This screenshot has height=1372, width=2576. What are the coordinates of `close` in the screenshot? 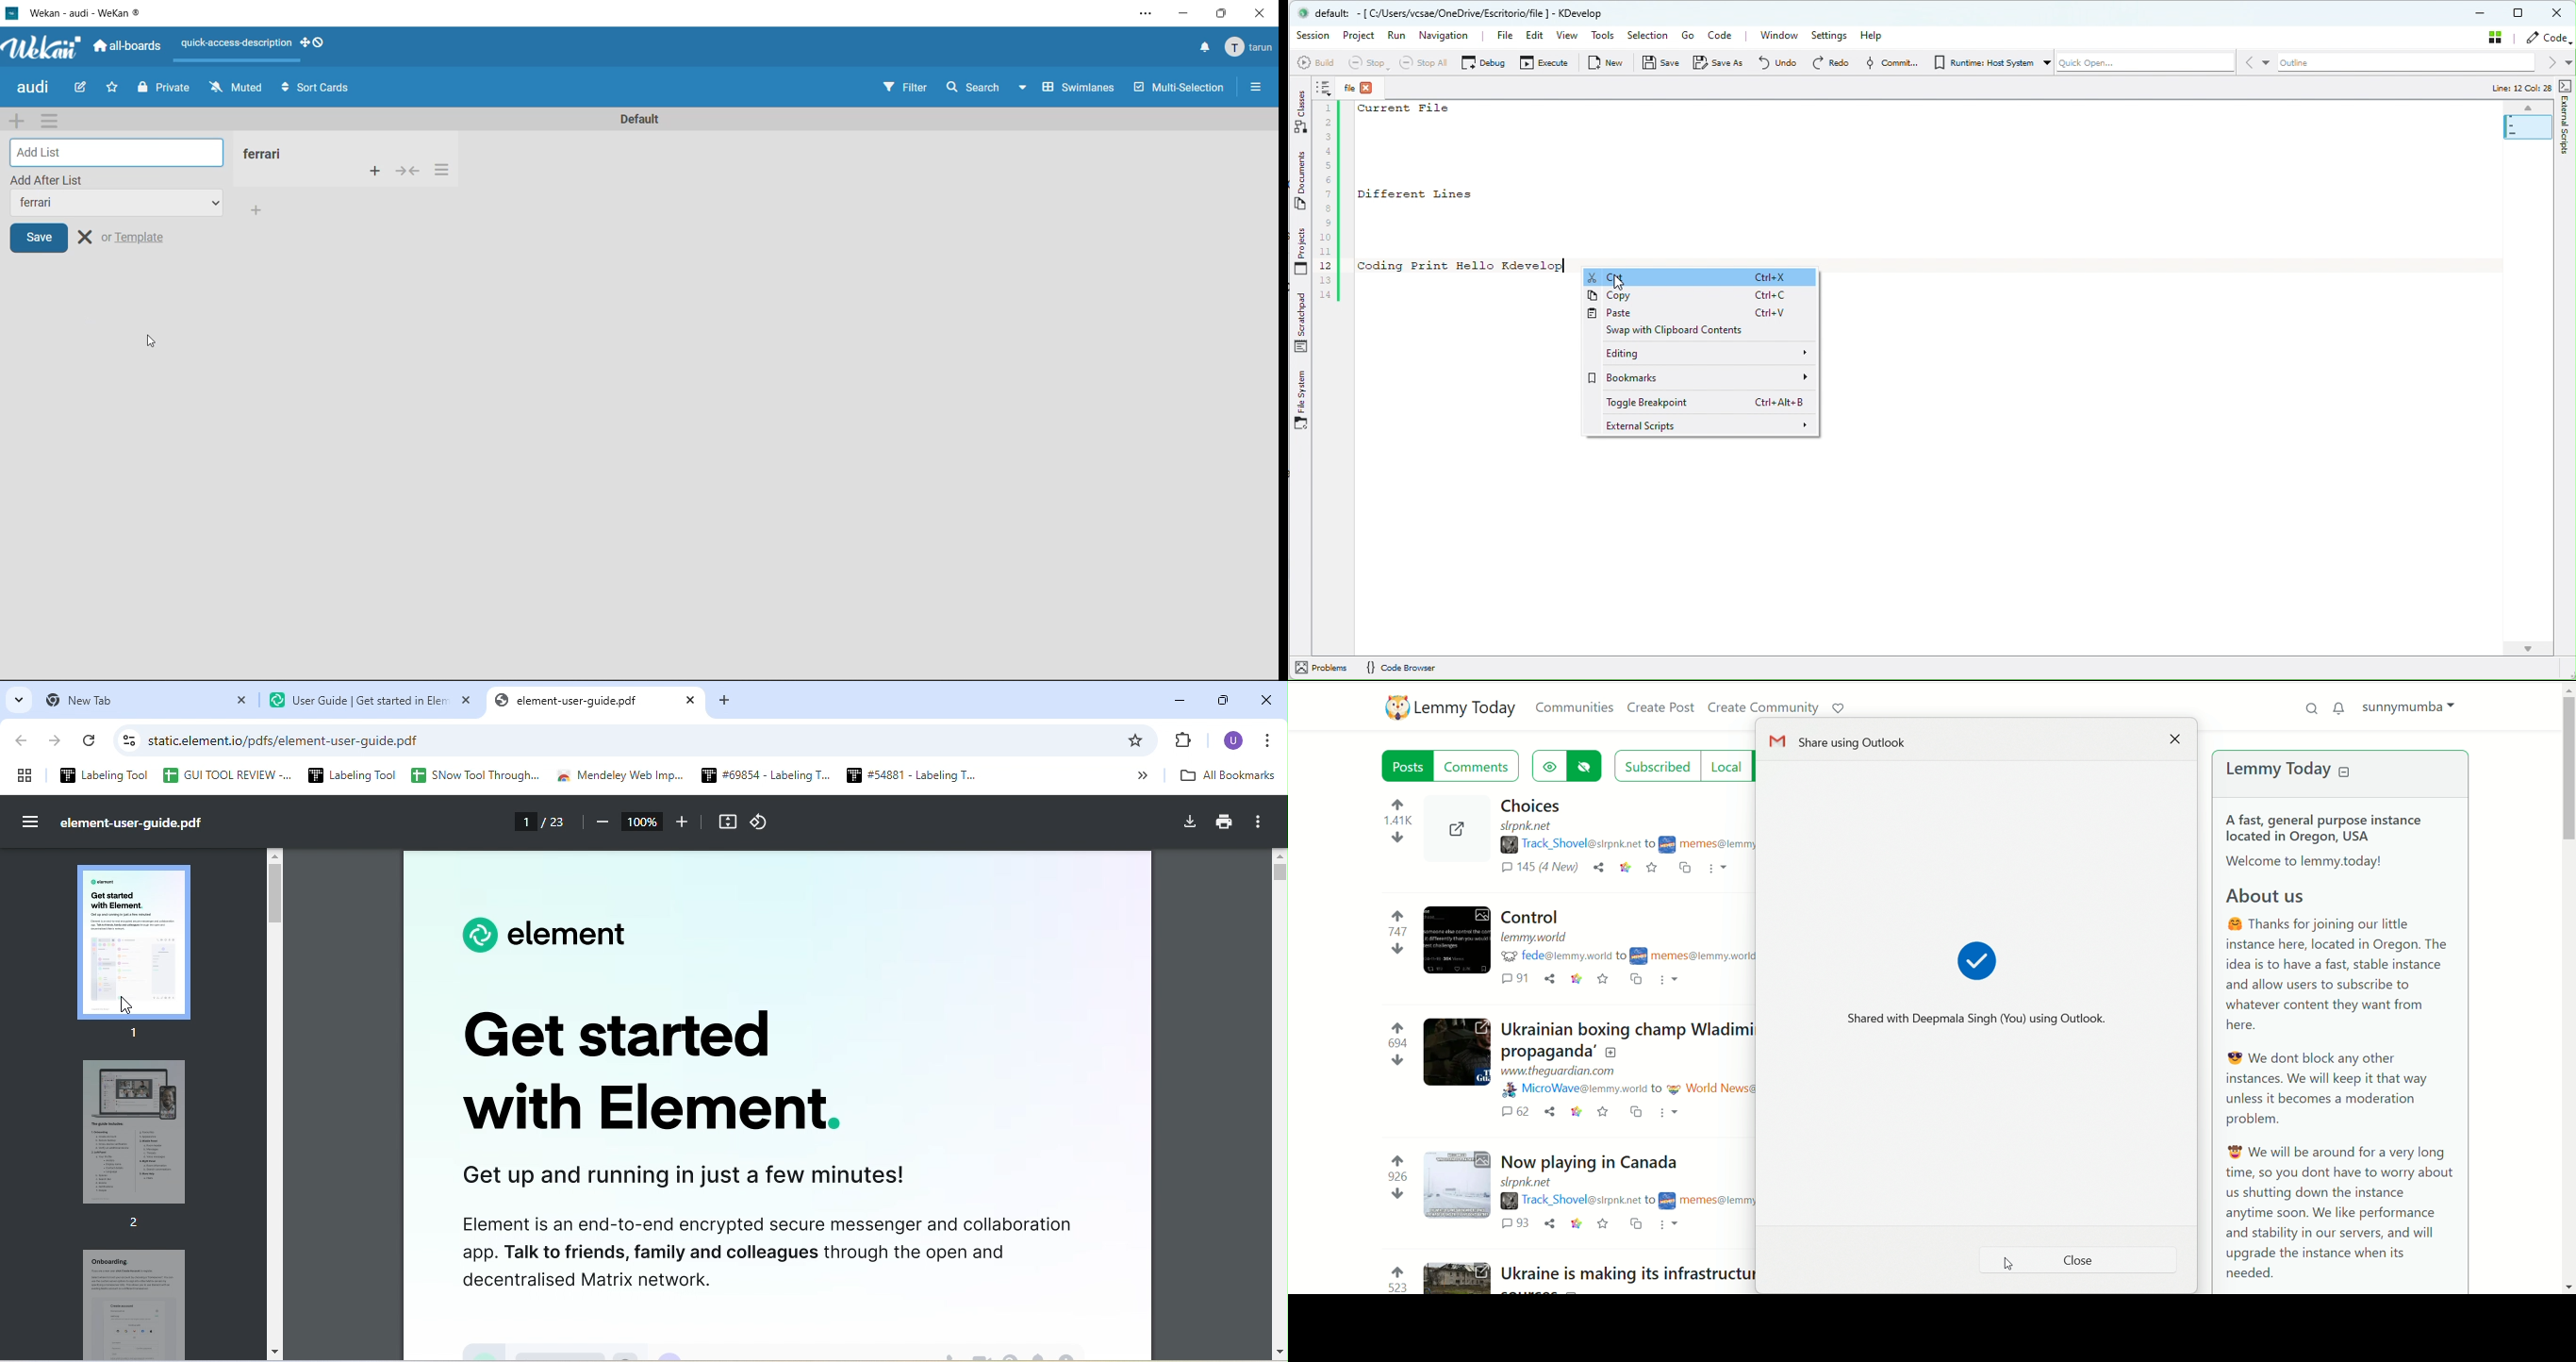 It's located at (1266, 698).